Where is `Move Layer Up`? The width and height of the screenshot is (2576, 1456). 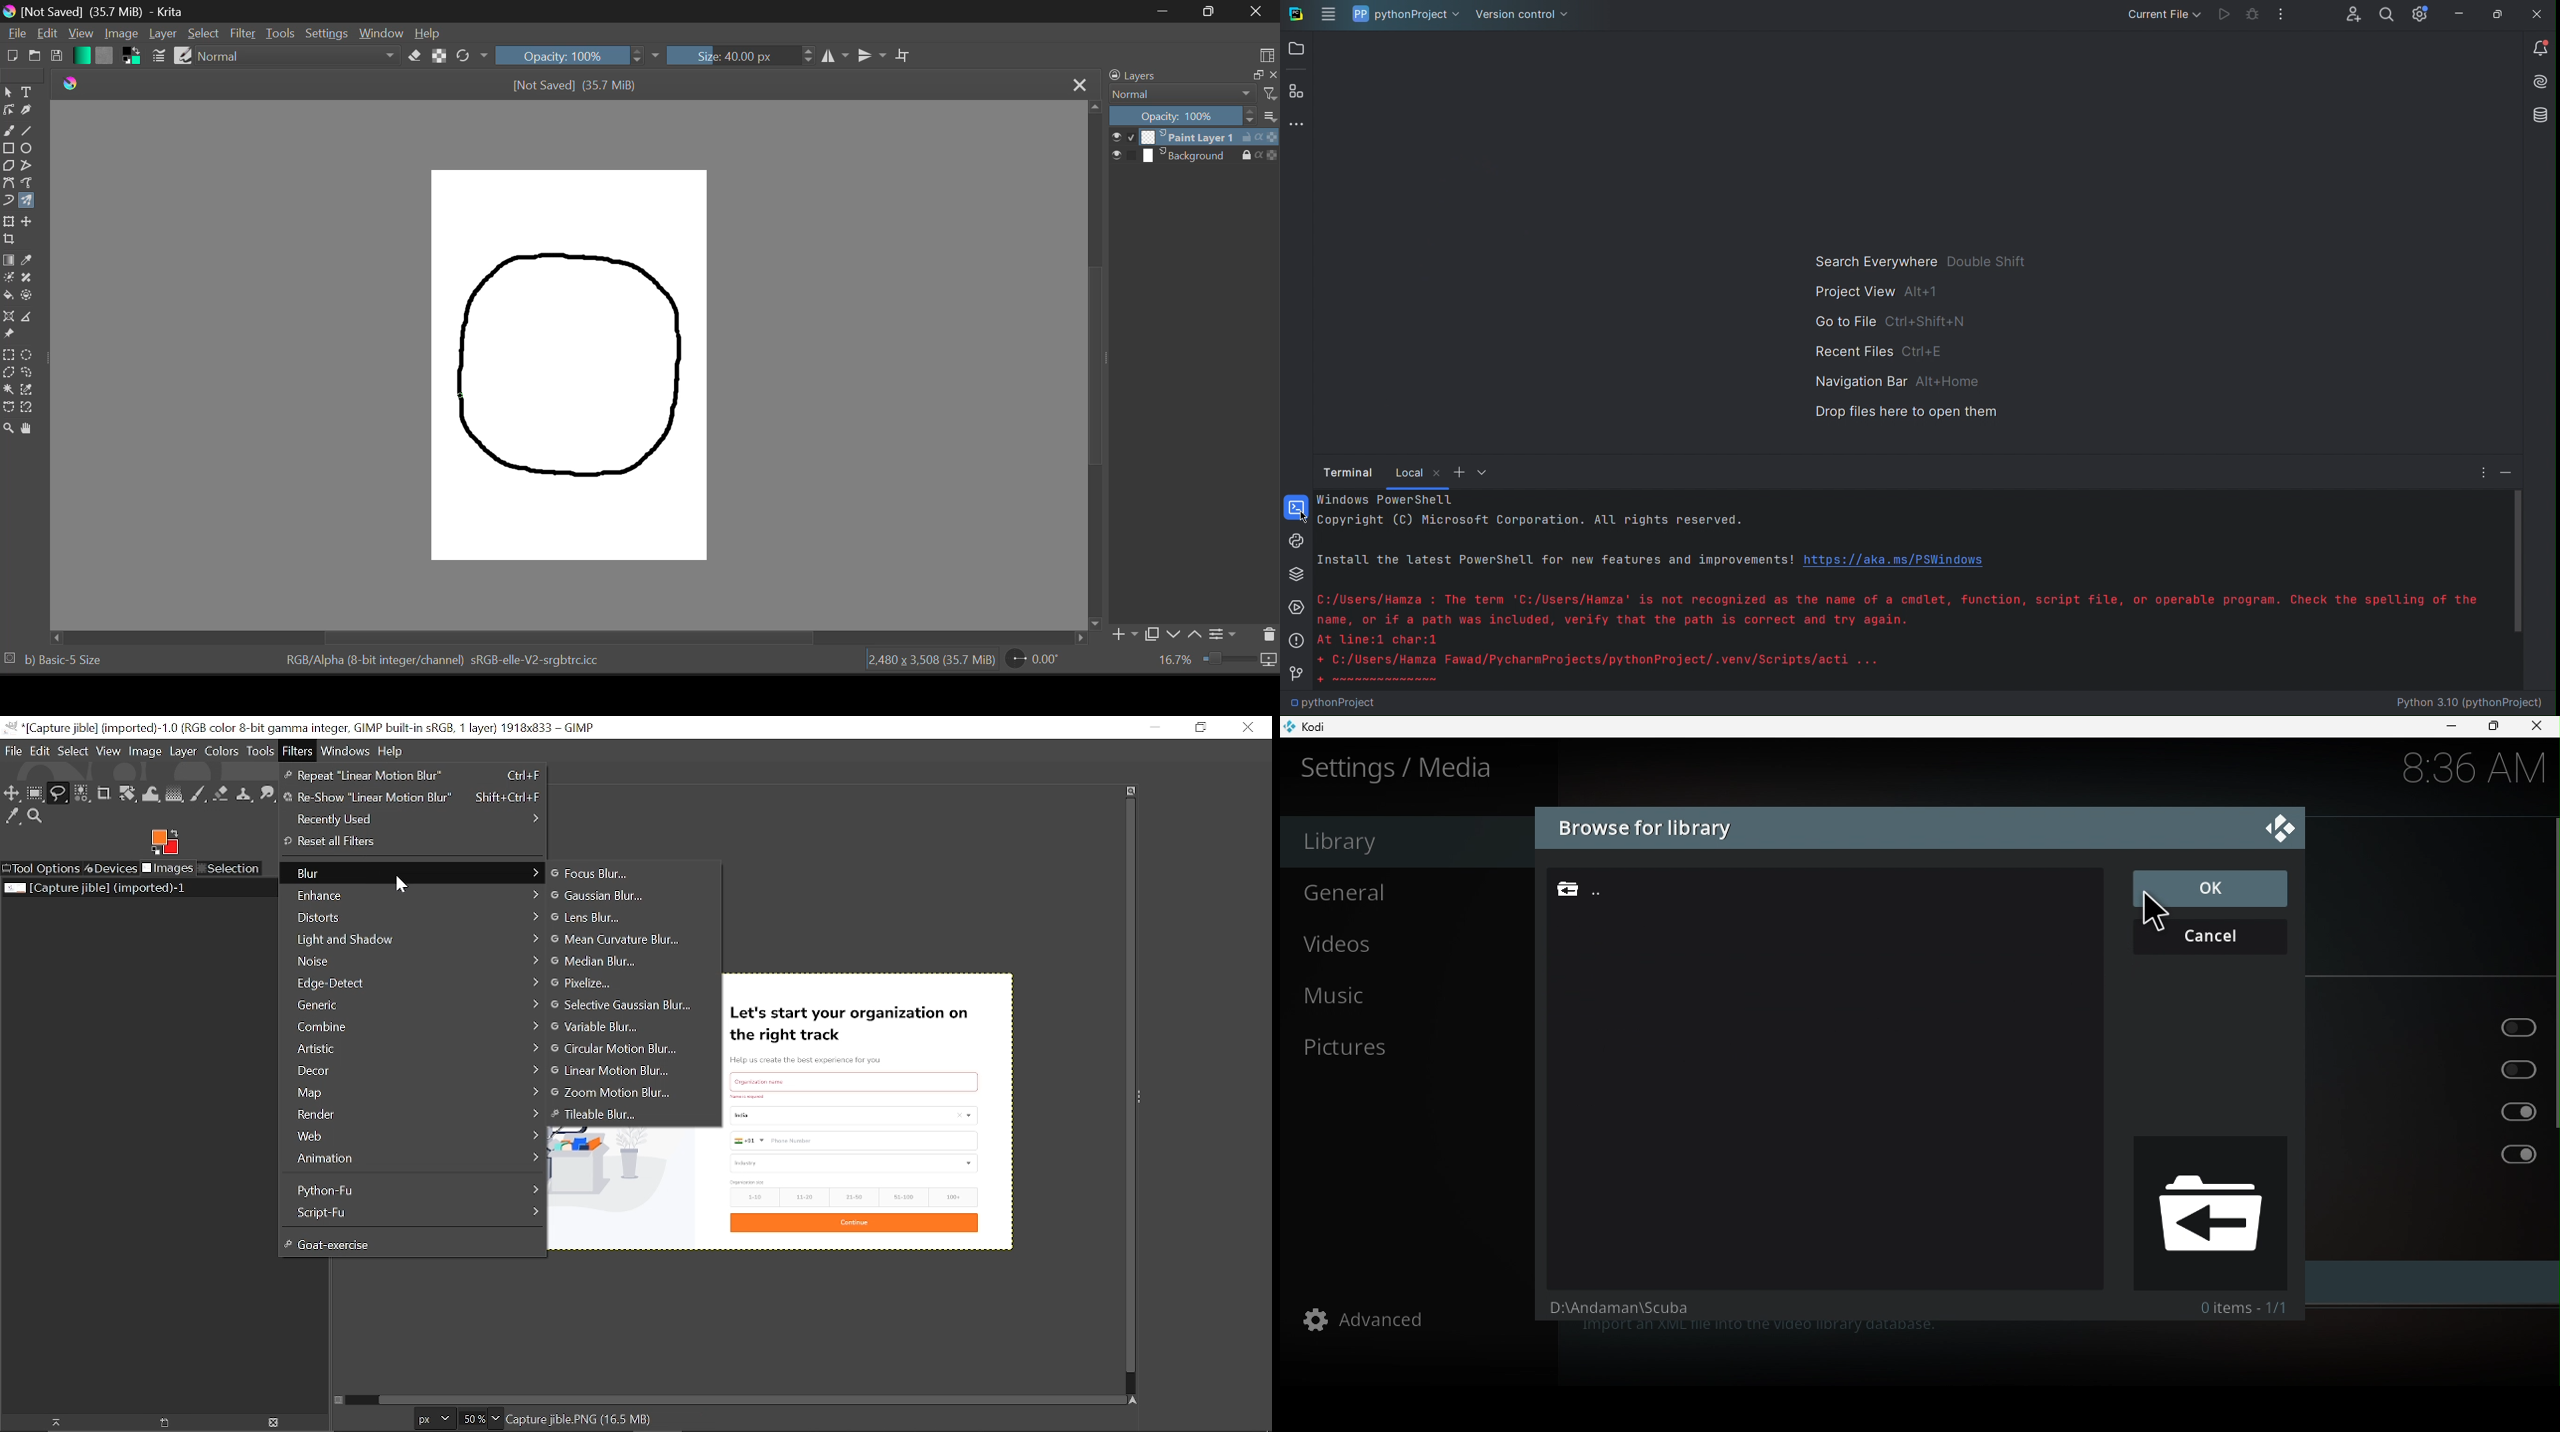 Move Layer Up is located at coordinates (1199, 635).